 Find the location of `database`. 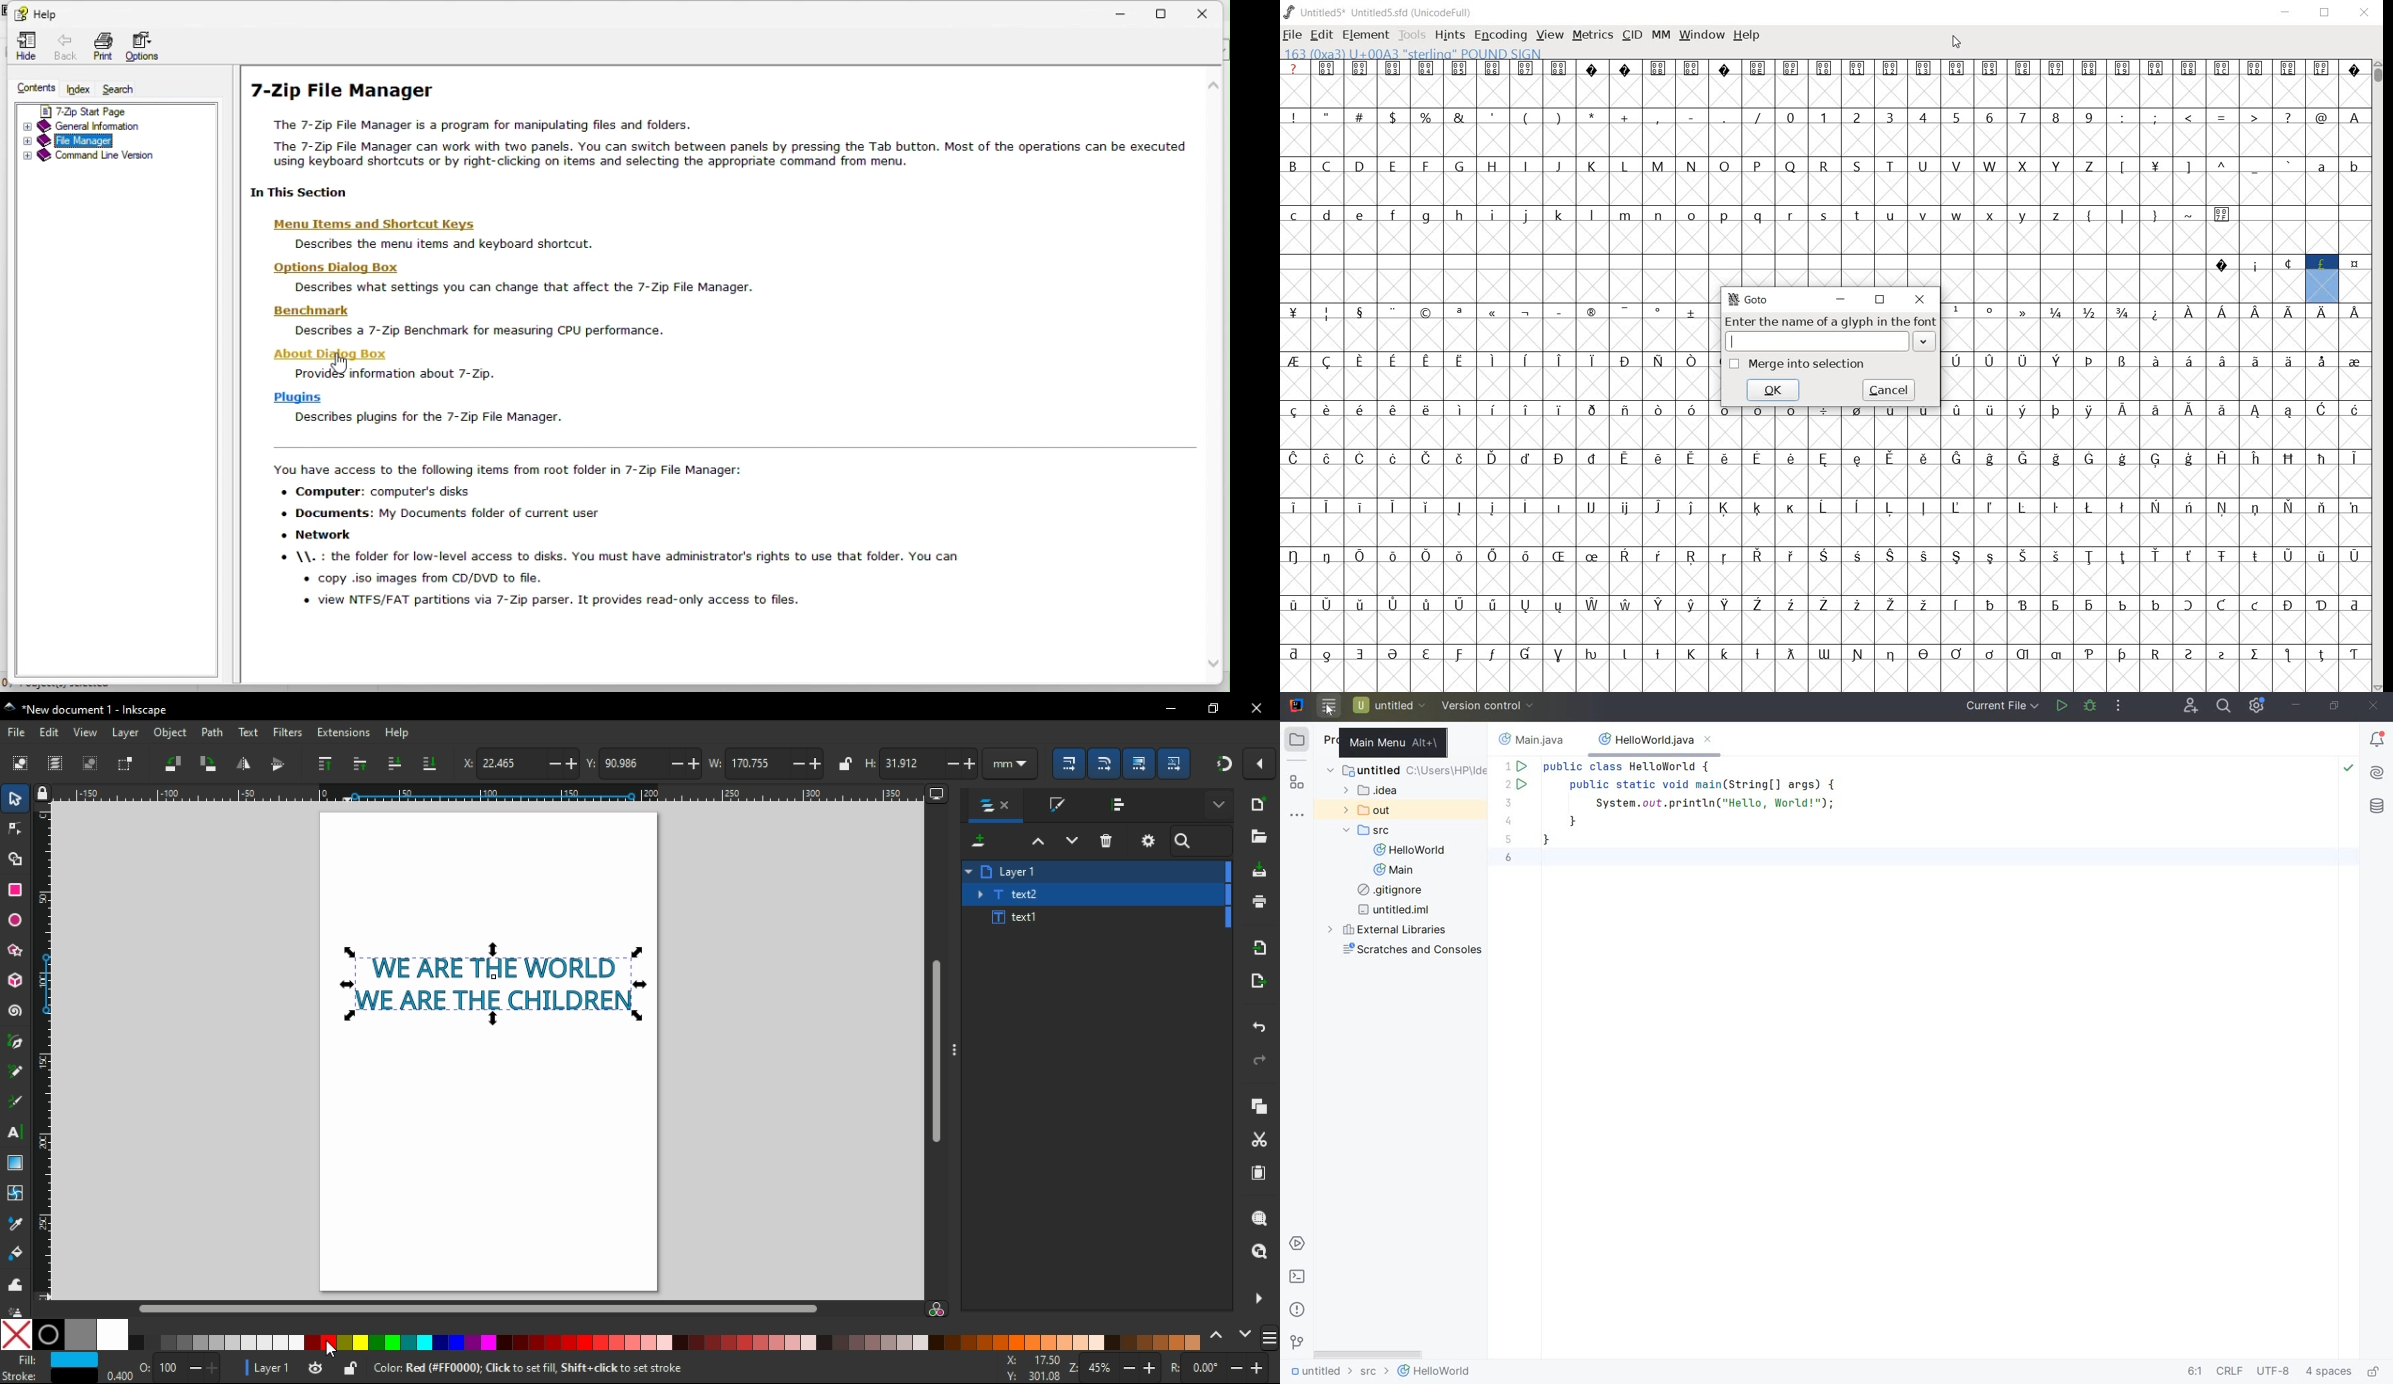

database is located at coordinates (2377, 807).